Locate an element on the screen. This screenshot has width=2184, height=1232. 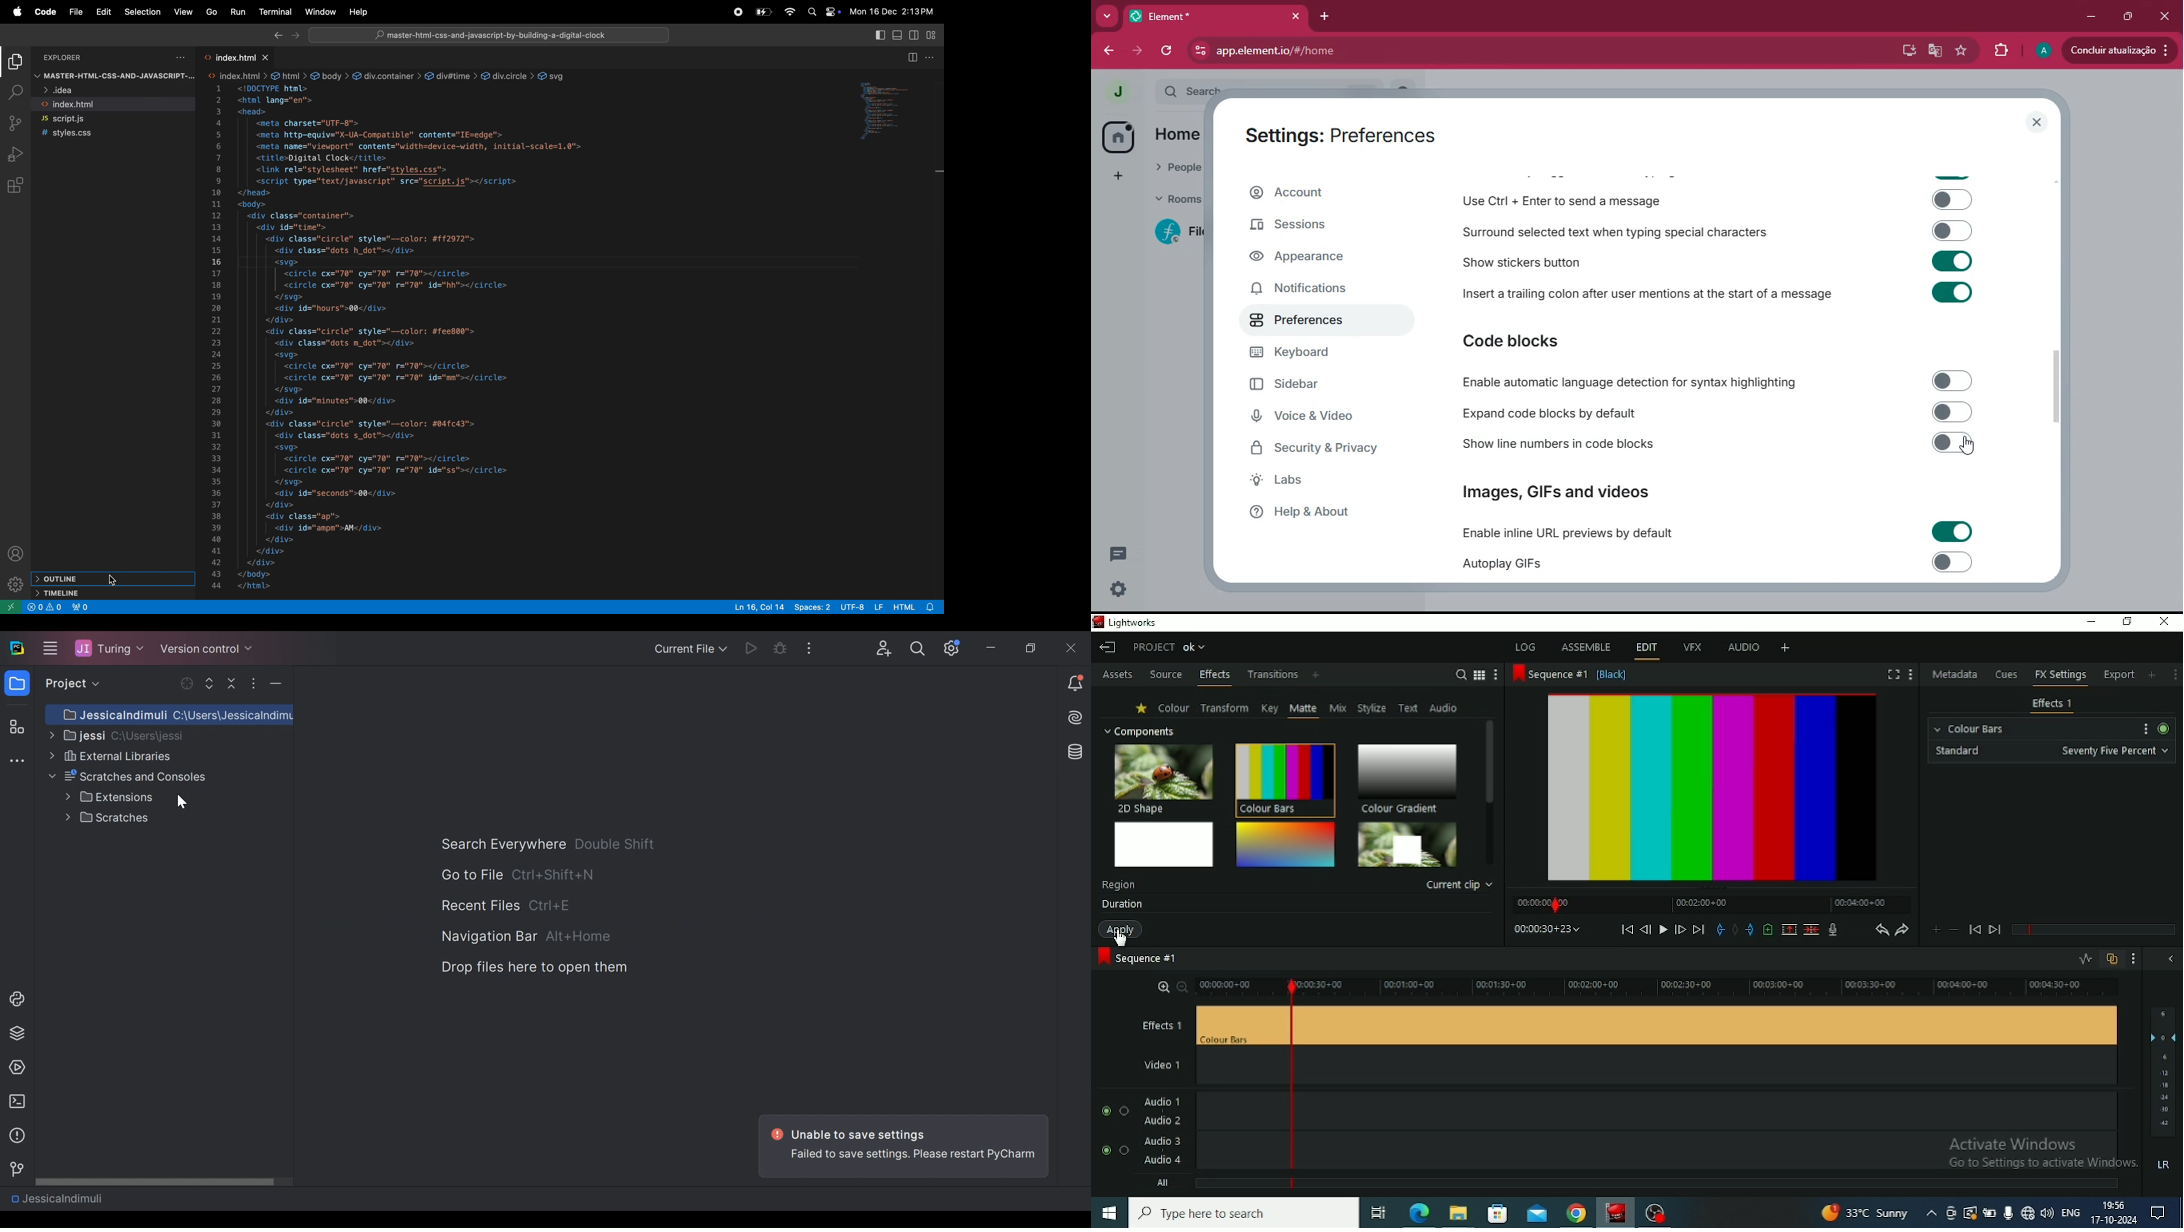
Video 1 is located at coordinates (1718, 1067).